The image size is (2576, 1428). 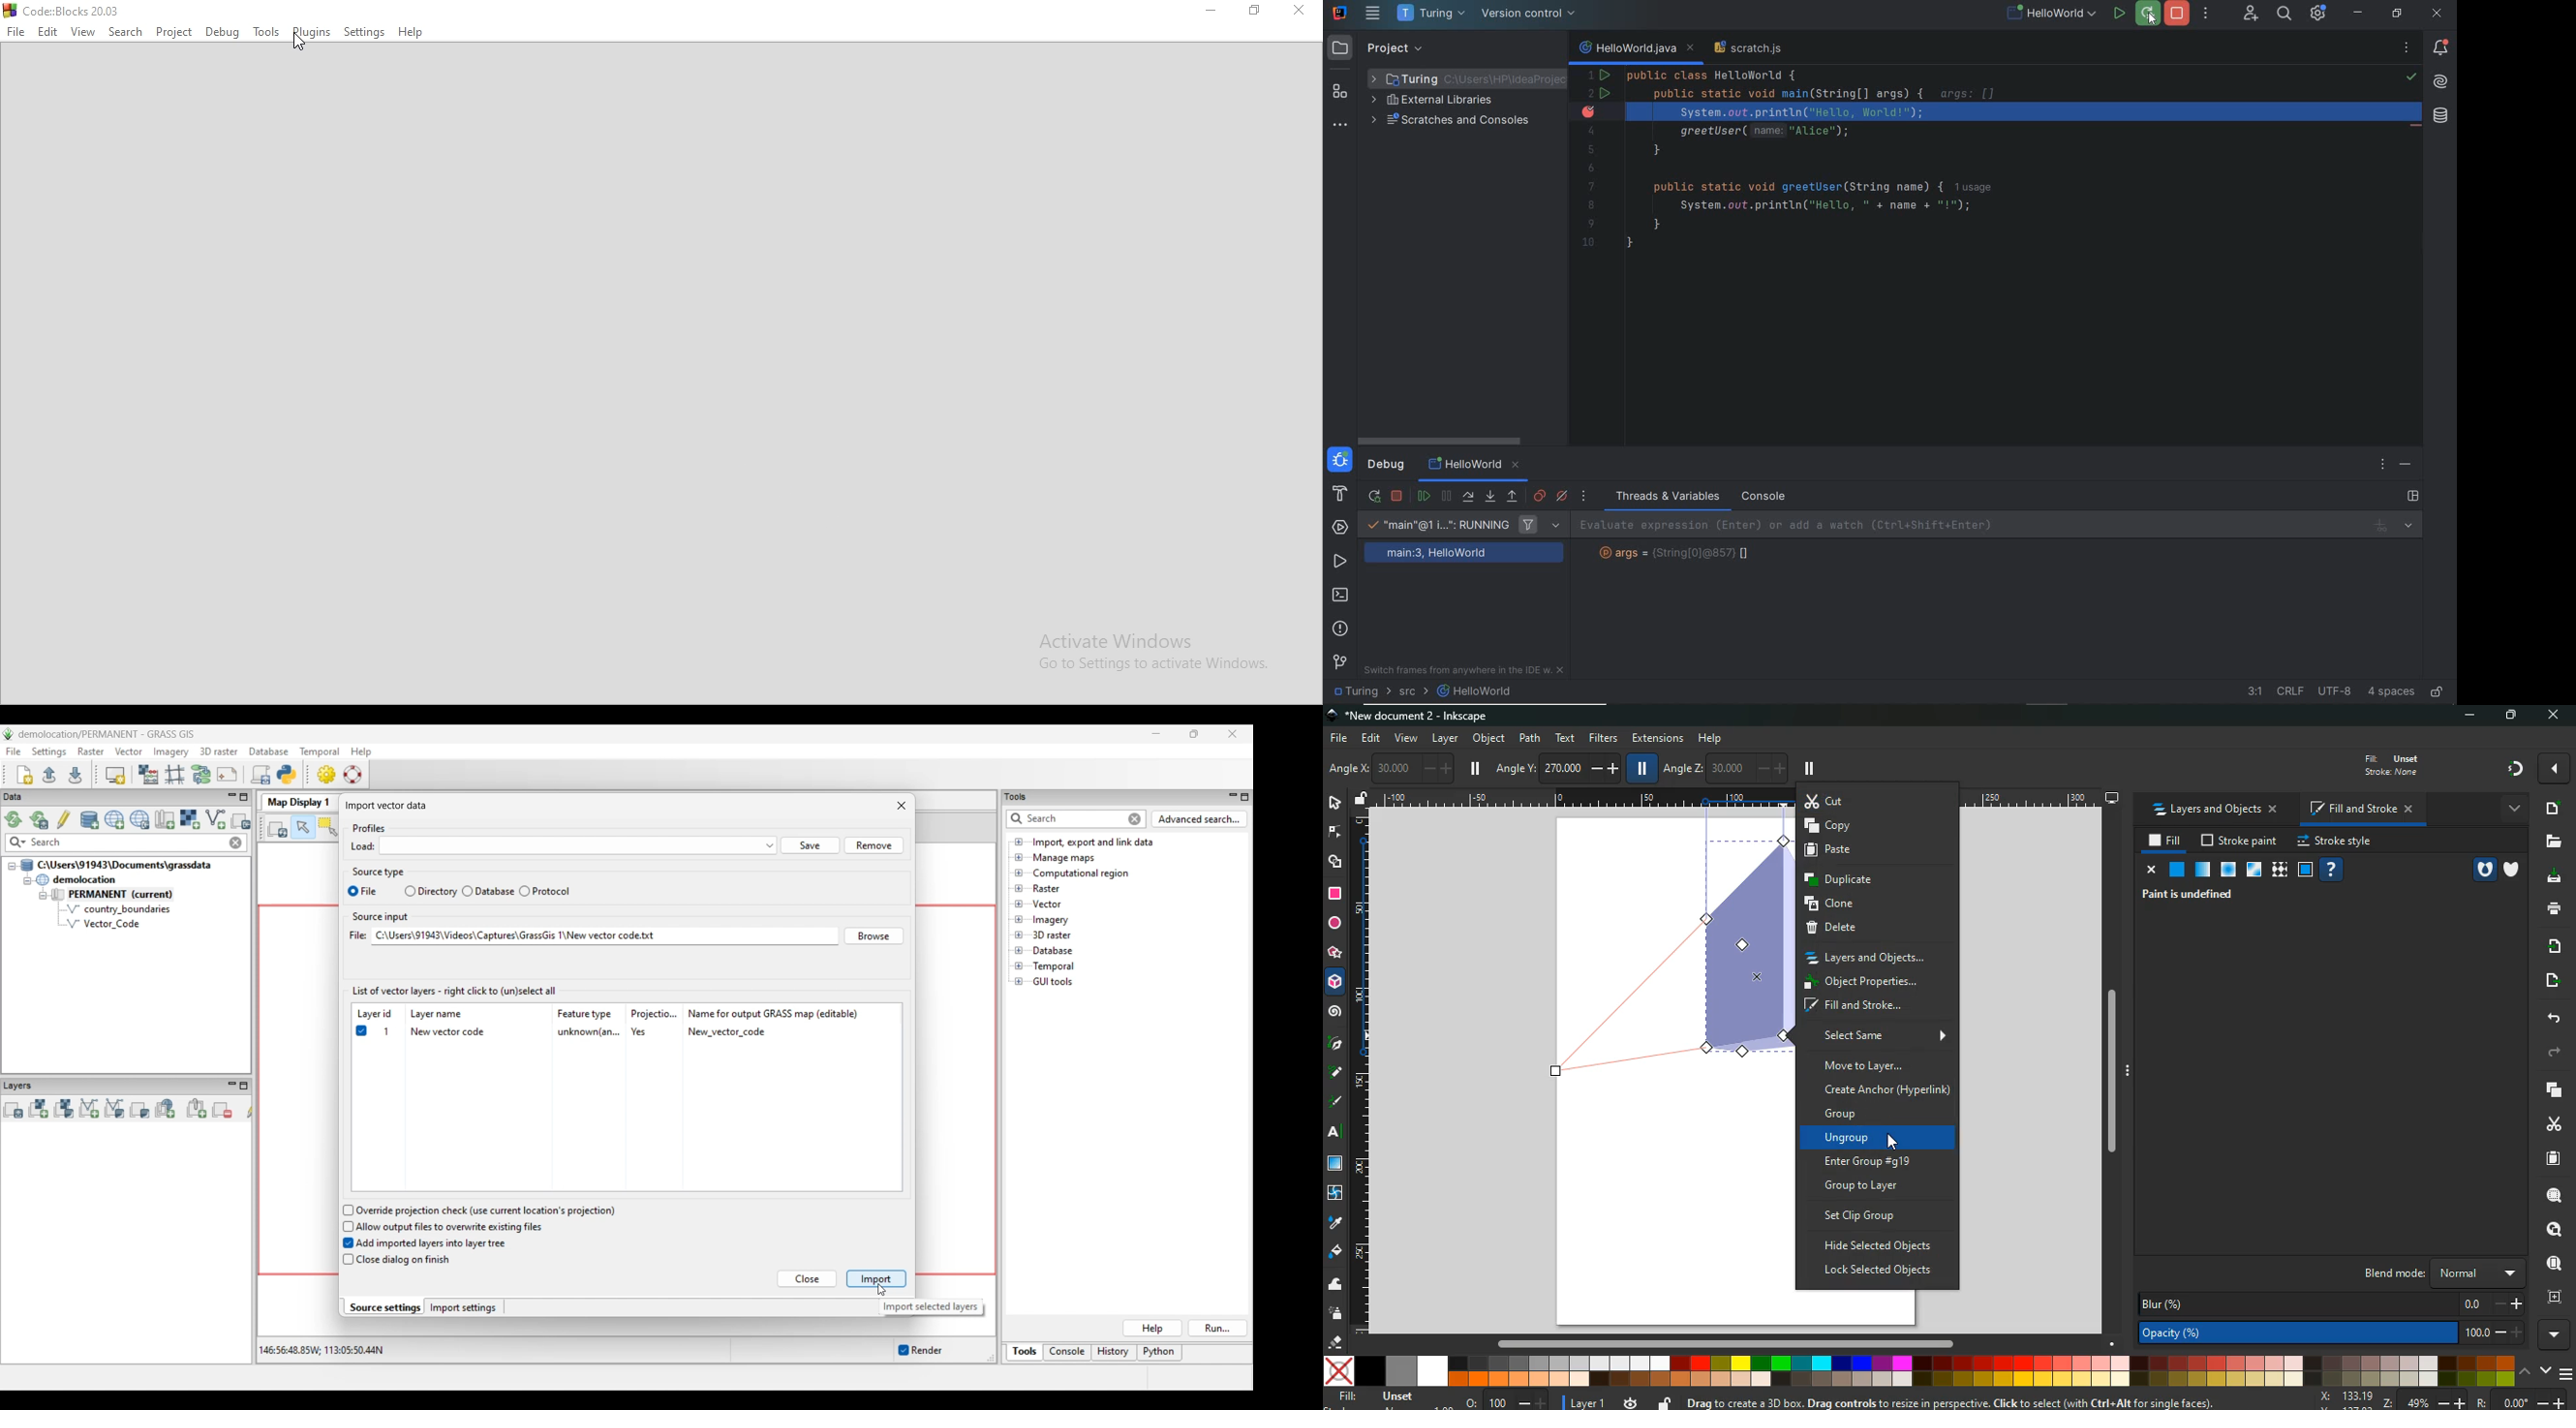 What do you see at coordinates (1334, 894) in the screenshot?
I see `rectangle` at bounding box center [1334, 894].